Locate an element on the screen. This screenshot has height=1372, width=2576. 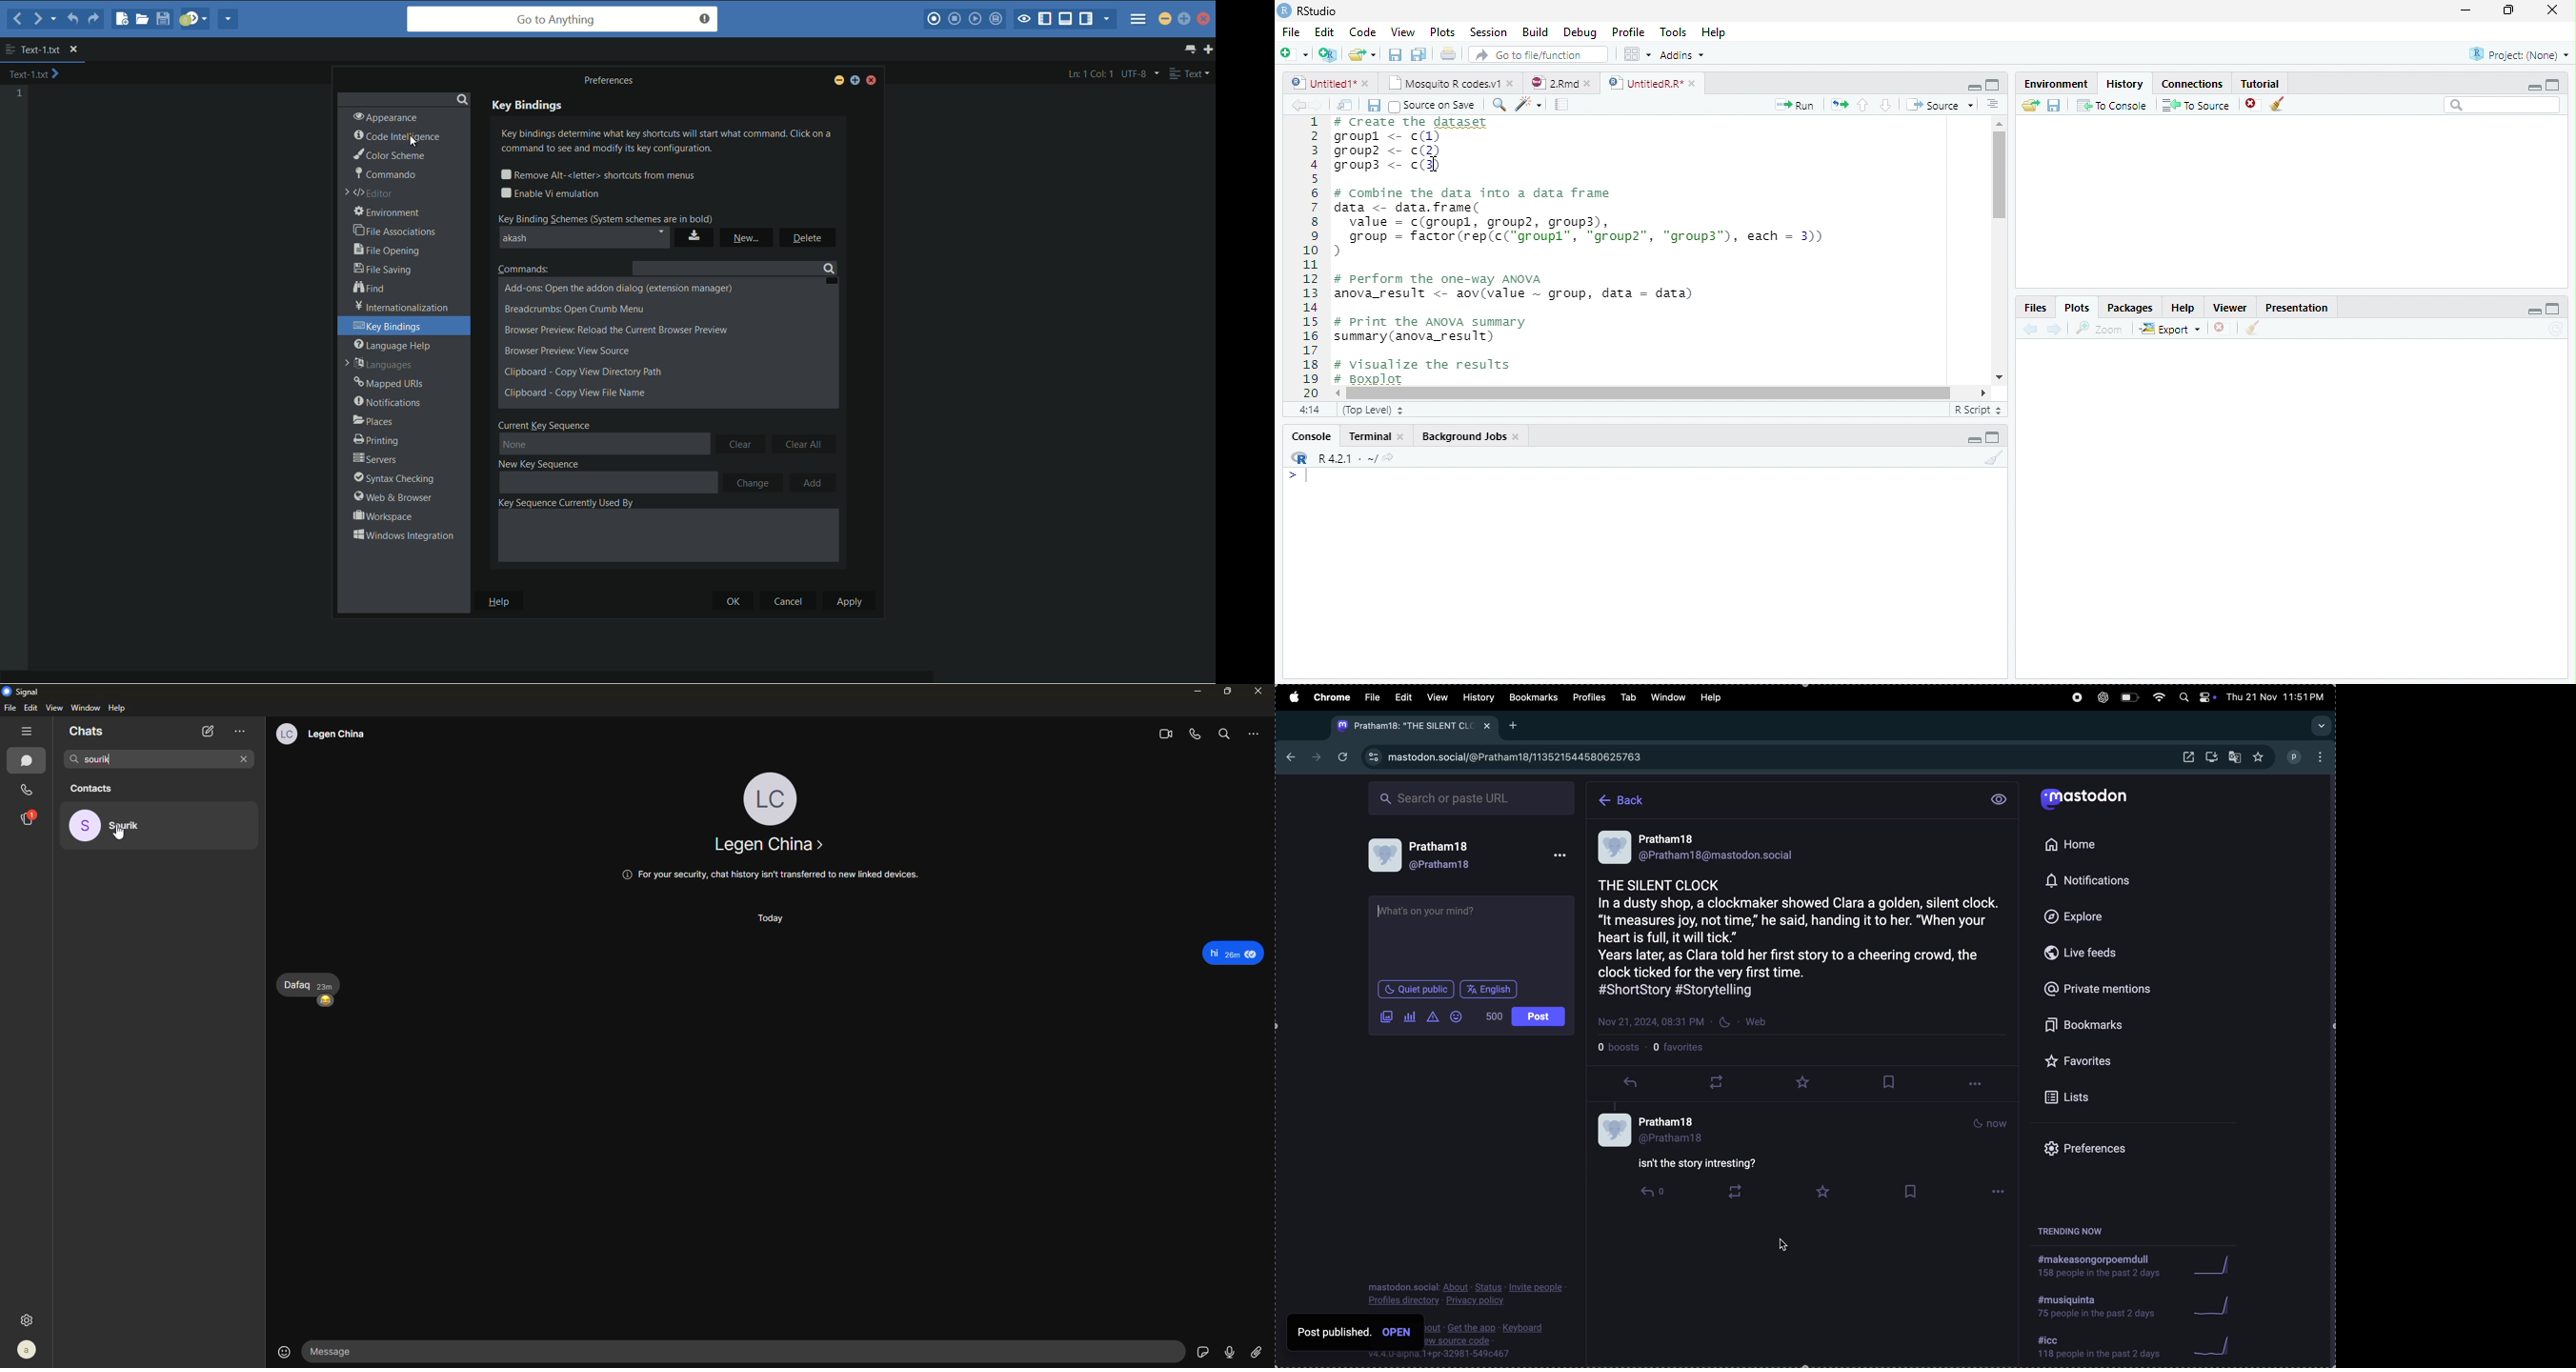
View is located at coordinates (1402, 33).